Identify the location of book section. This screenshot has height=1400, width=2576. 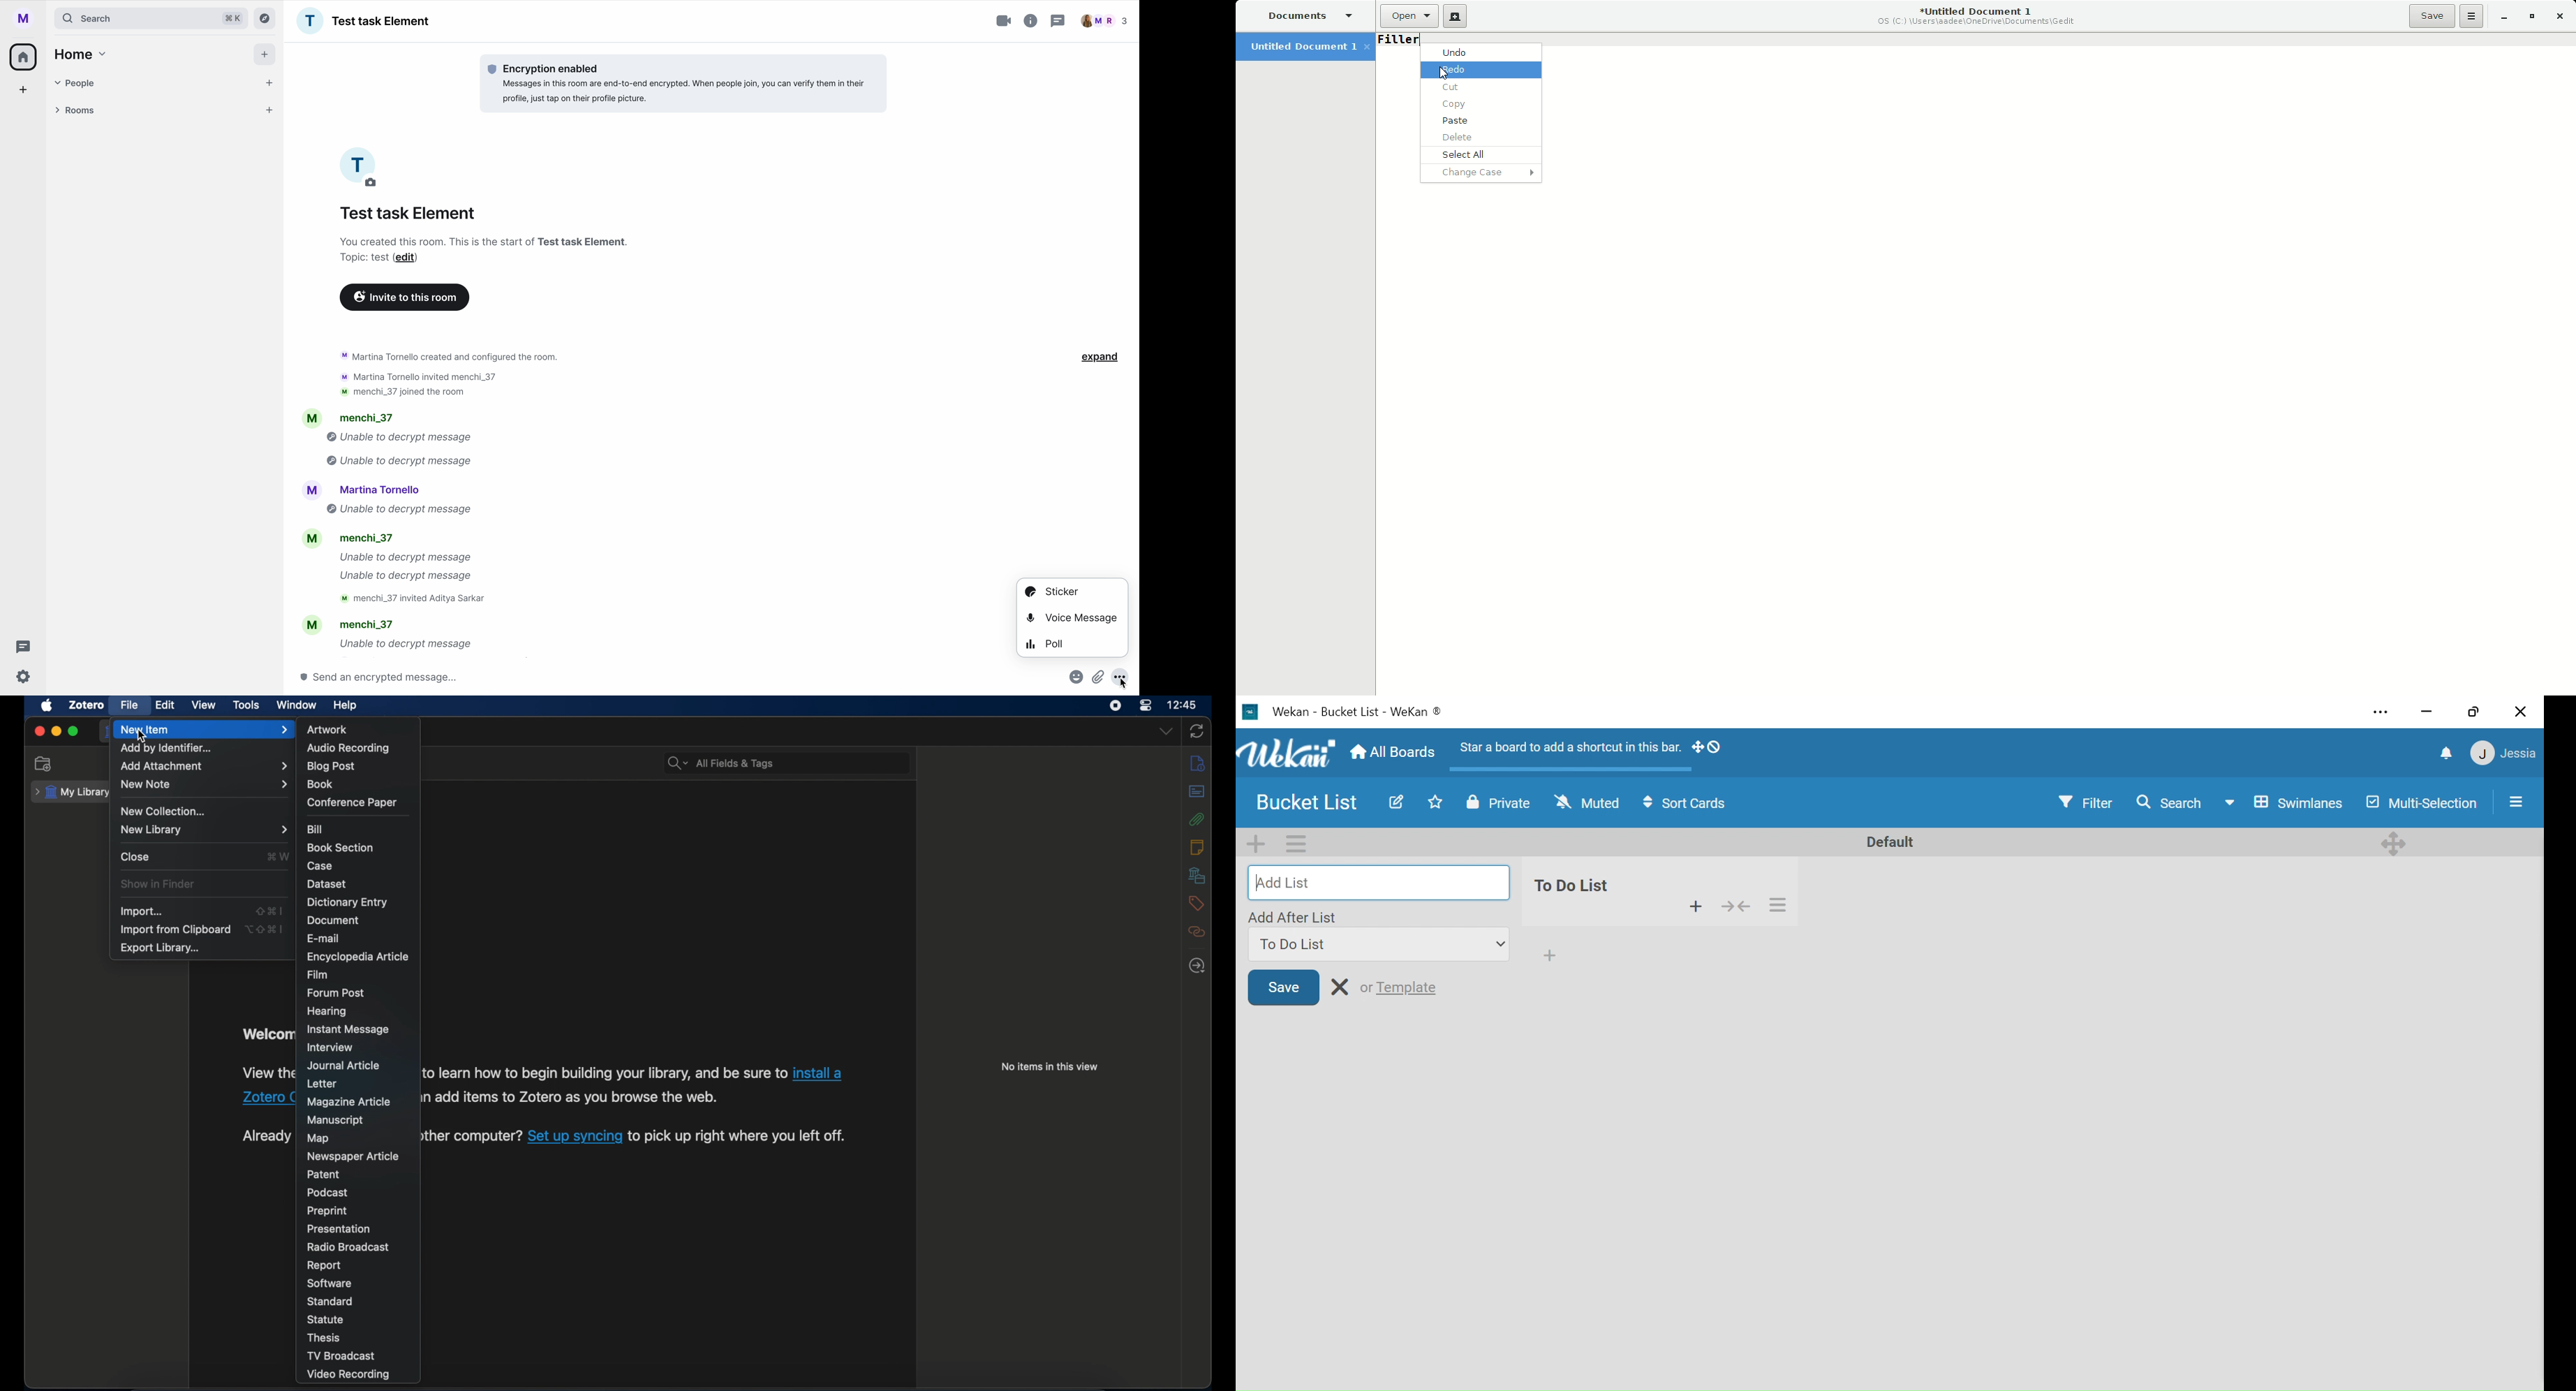
(340, 847).